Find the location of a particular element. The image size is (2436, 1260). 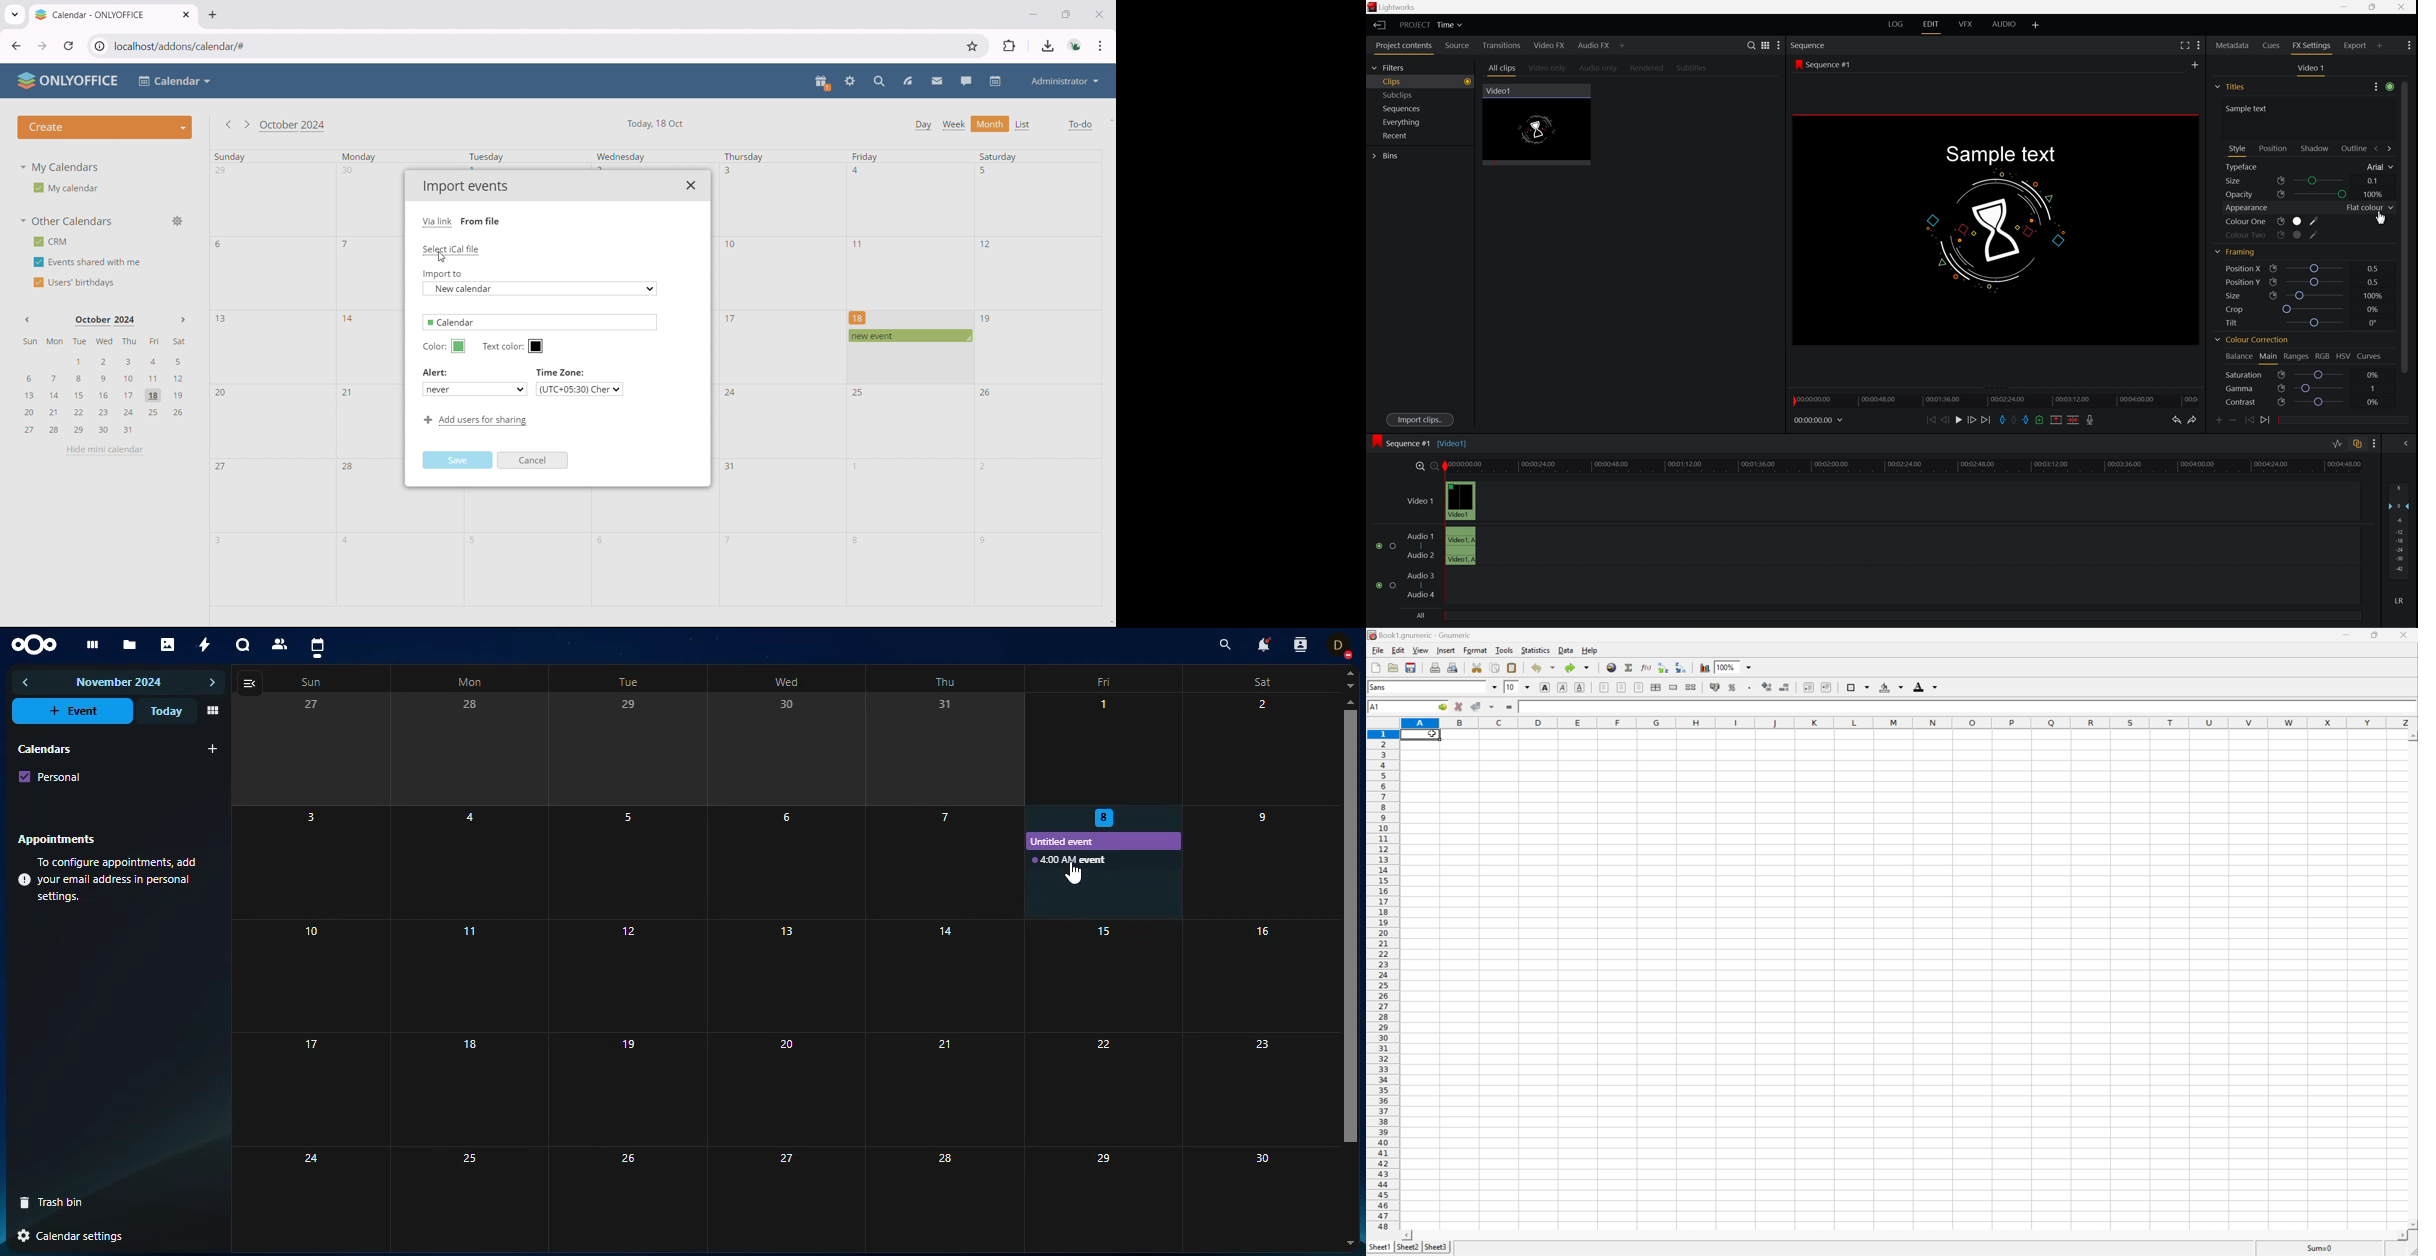

decrease number of decimals displayed is located at coordinates (1785, 690).